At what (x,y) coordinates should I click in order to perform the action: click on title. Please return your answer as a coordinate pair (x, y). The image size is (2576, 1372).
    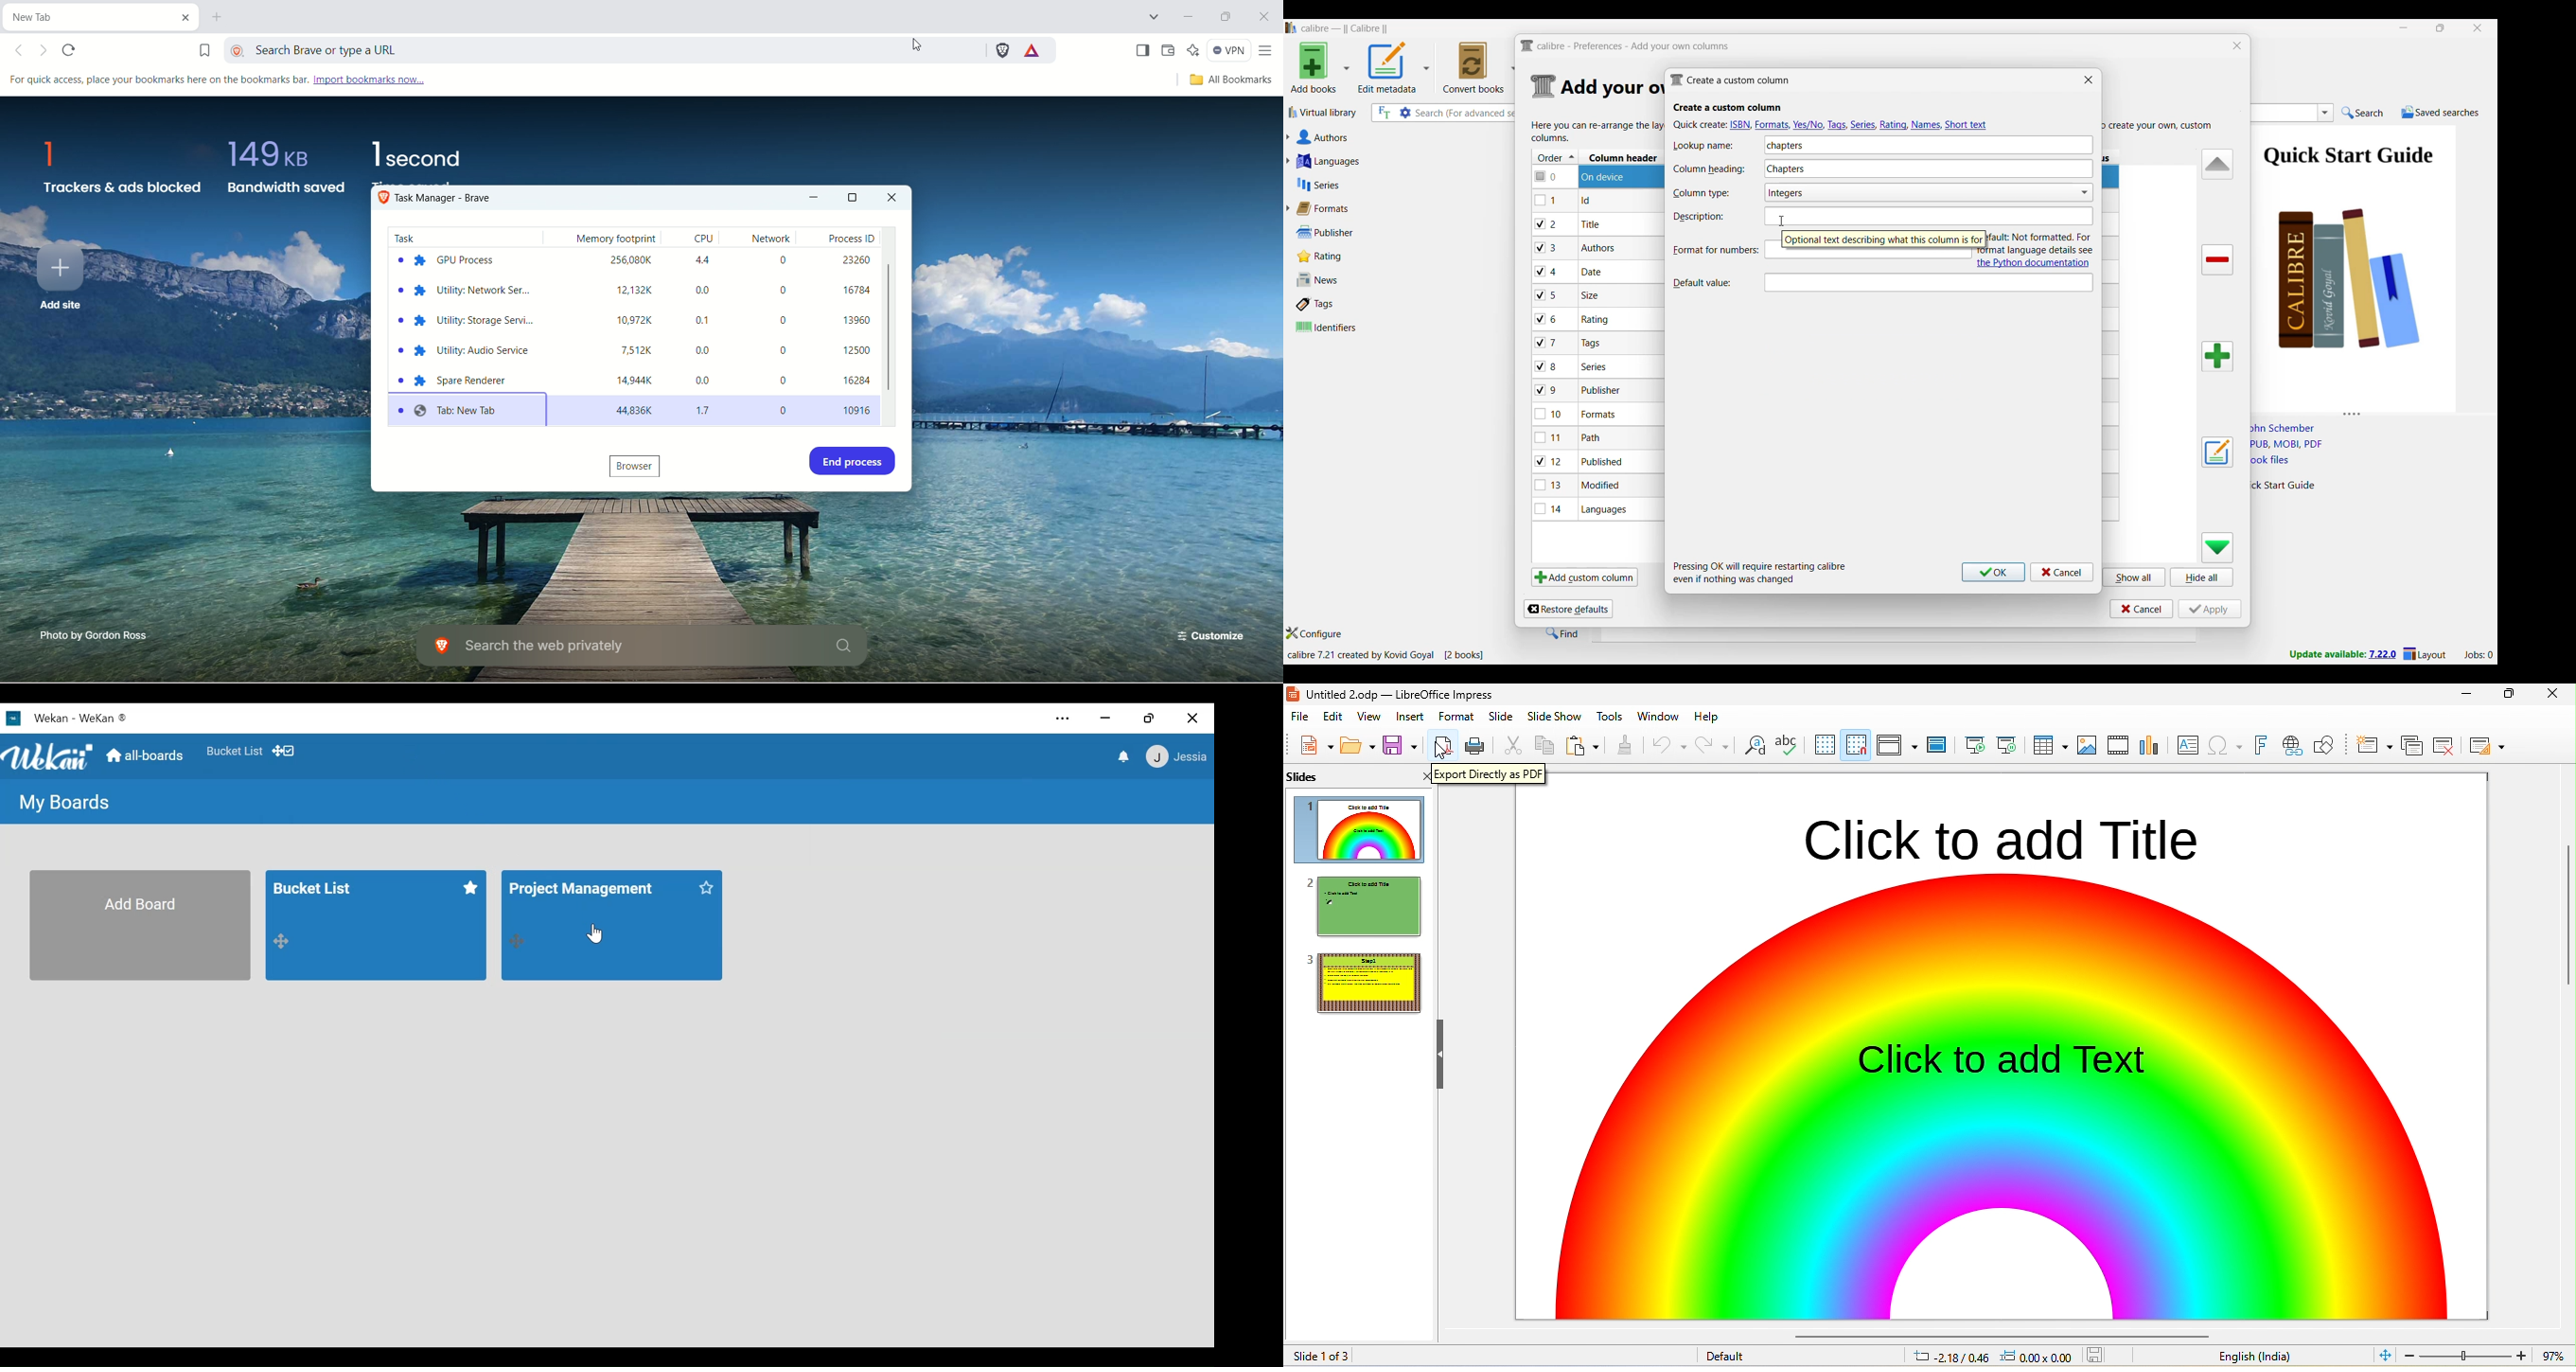
    Looking at the image, I should click on (1404, 694).